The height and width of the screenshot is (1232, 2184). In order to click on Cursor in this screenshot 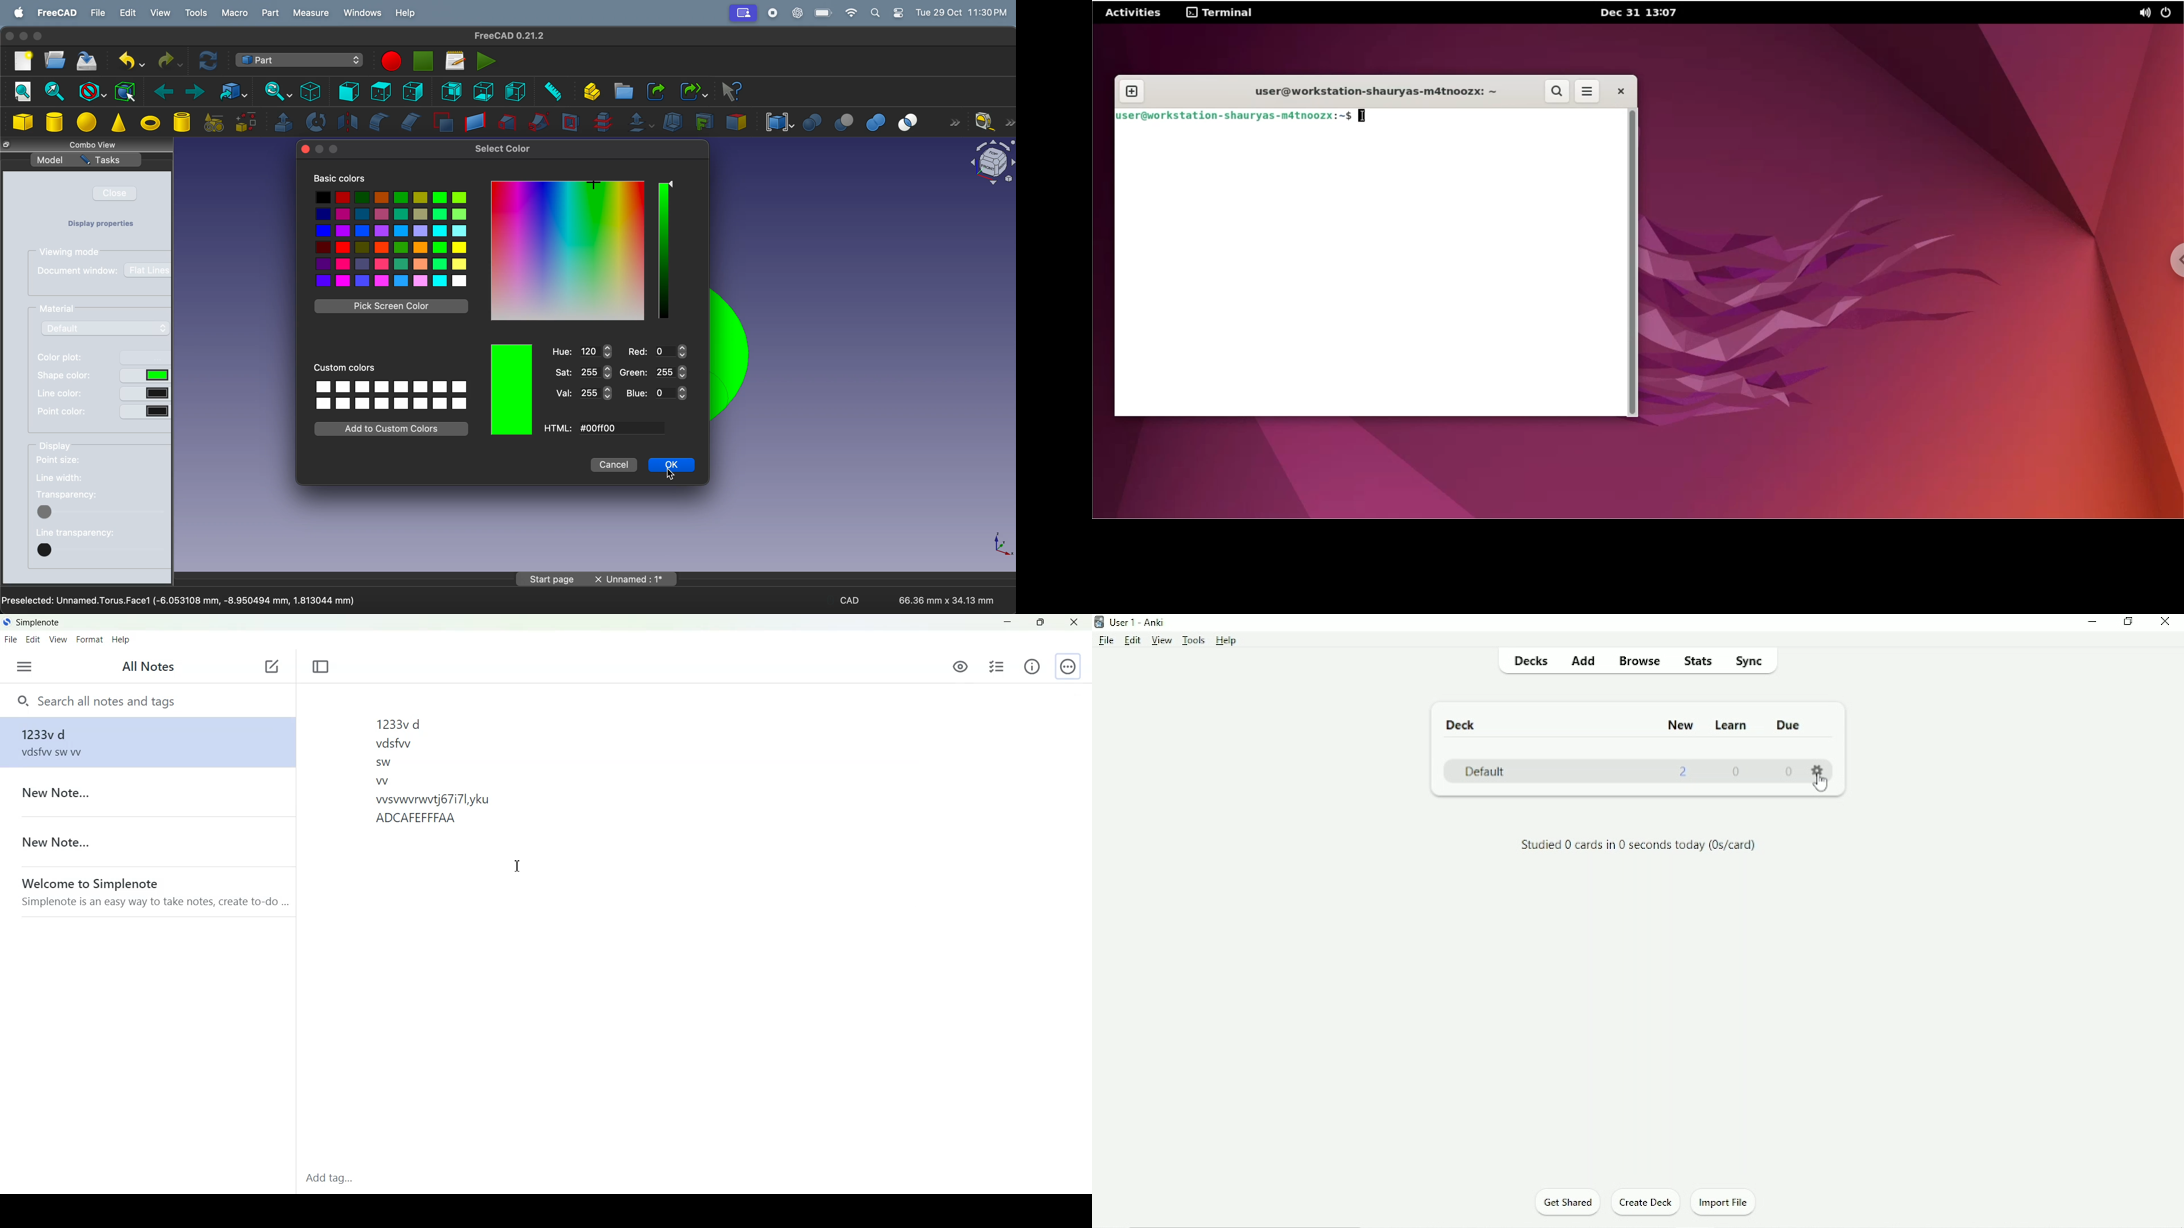, I will do `click(1820, 787)`.